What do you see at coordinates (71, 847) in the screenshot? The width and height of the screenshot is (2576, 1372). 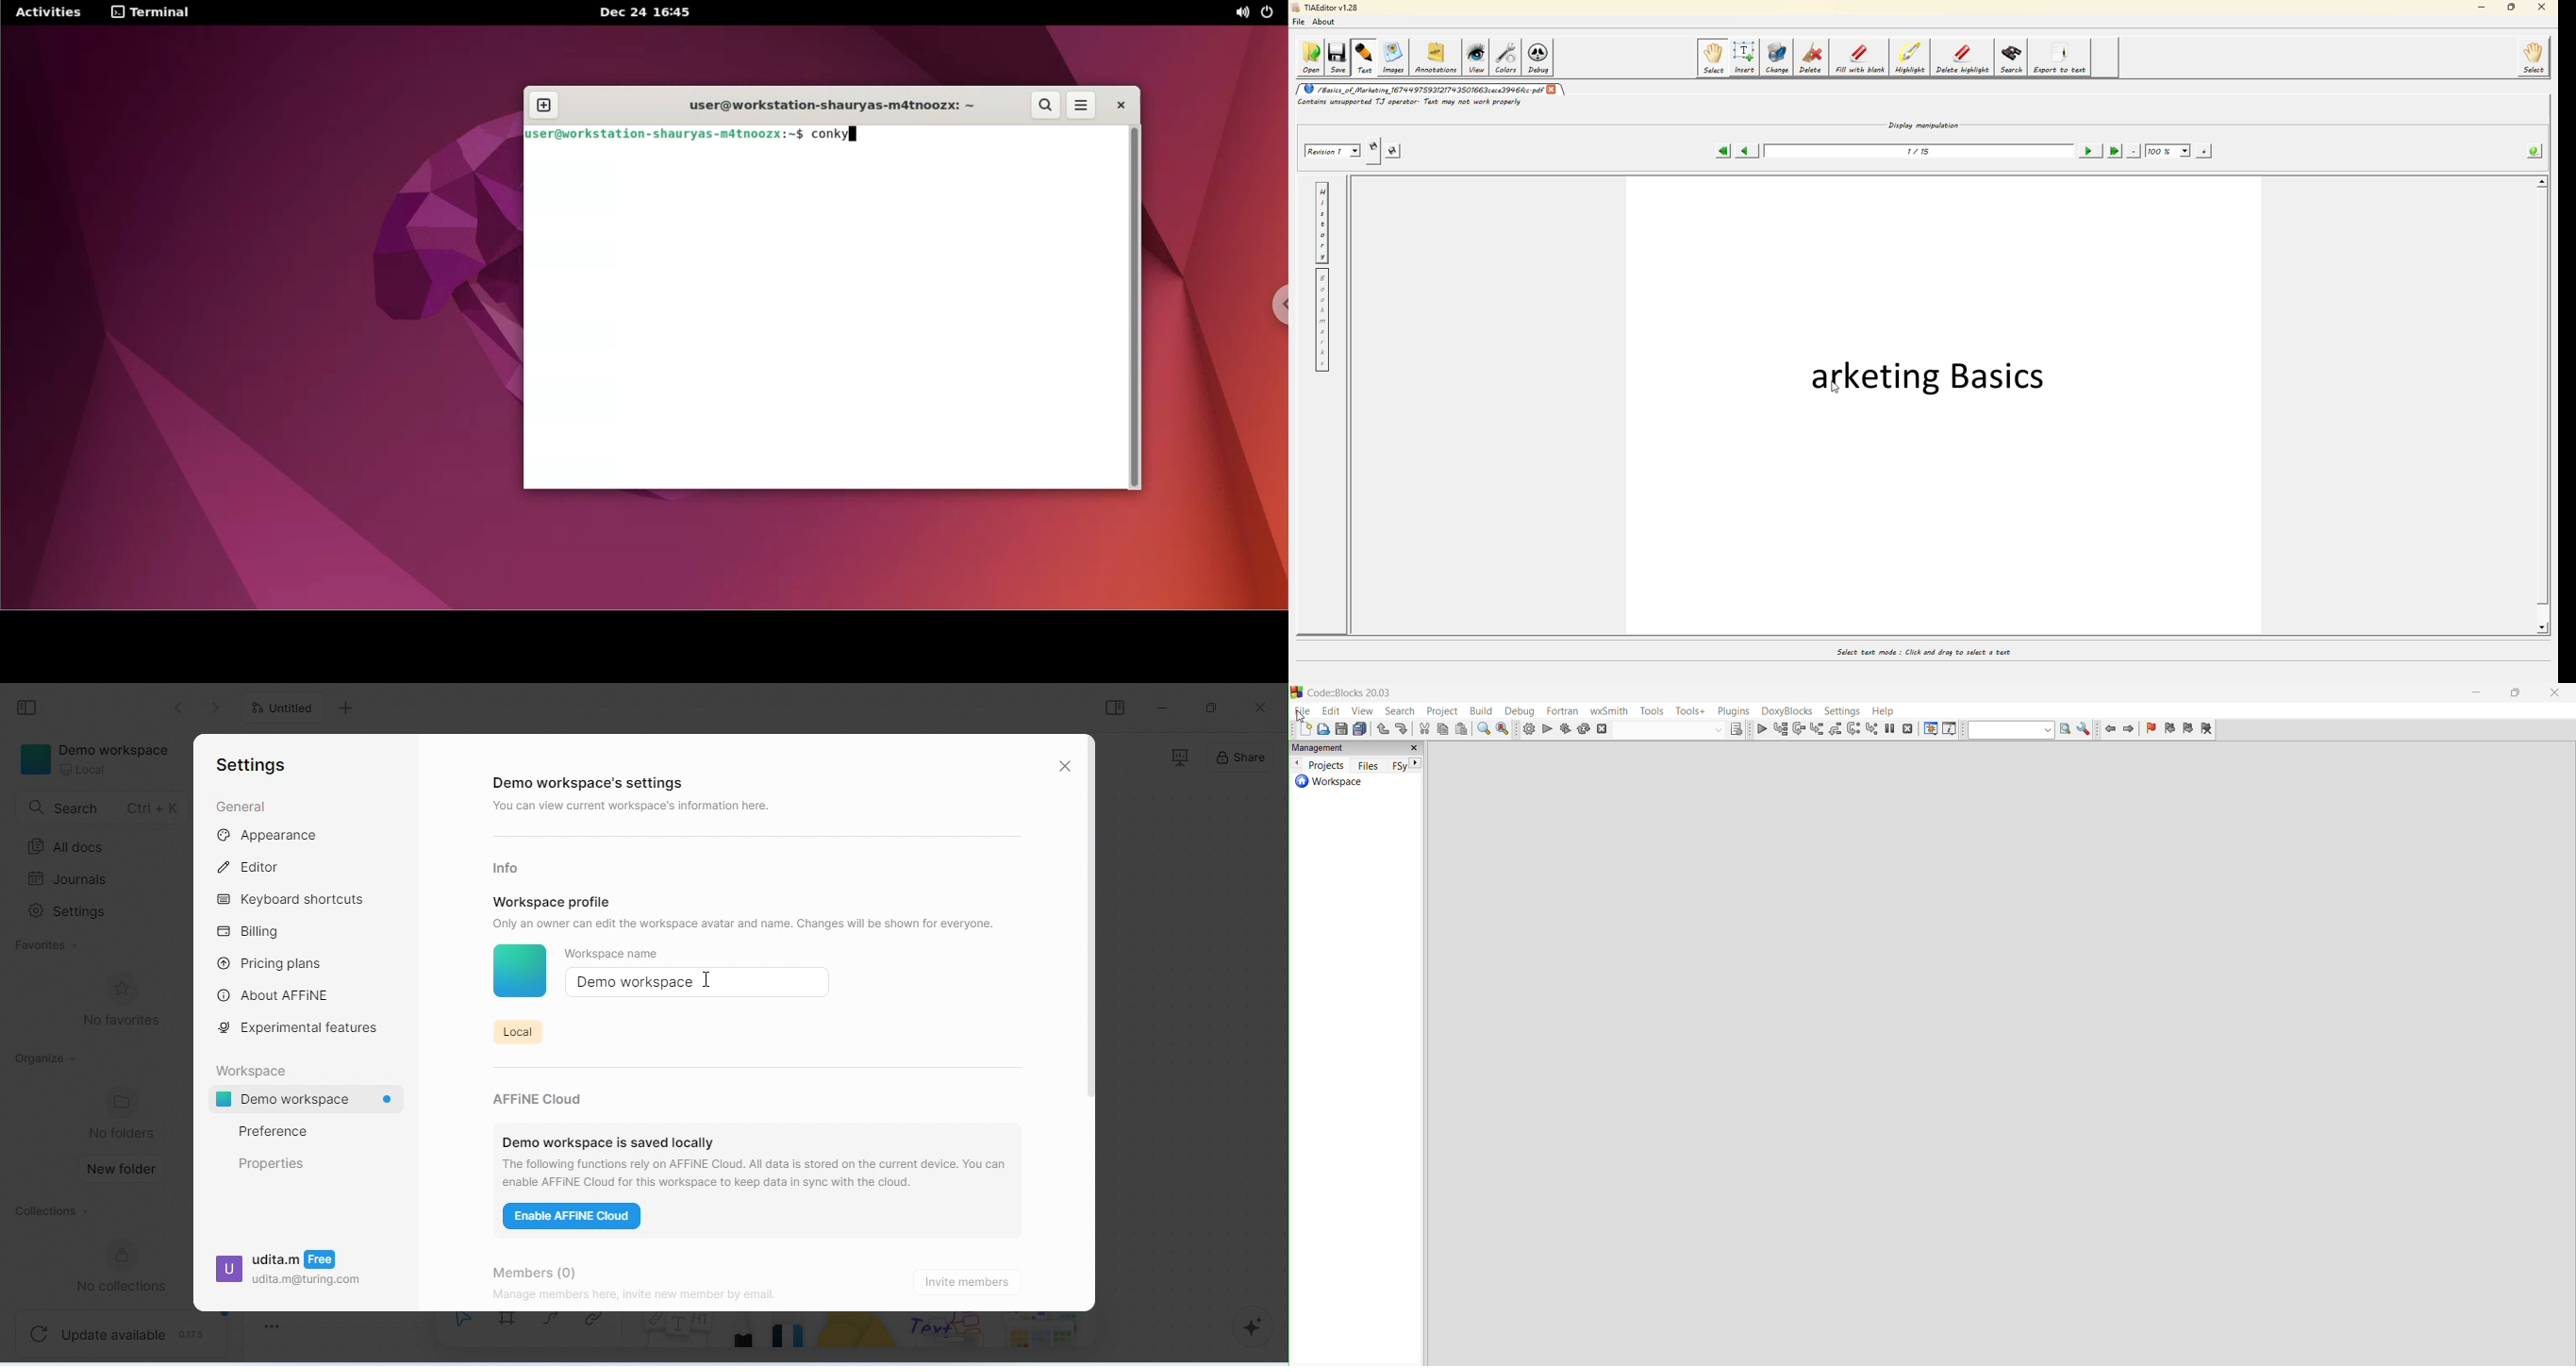 I see `all docs` at bounding box center [71, 847].